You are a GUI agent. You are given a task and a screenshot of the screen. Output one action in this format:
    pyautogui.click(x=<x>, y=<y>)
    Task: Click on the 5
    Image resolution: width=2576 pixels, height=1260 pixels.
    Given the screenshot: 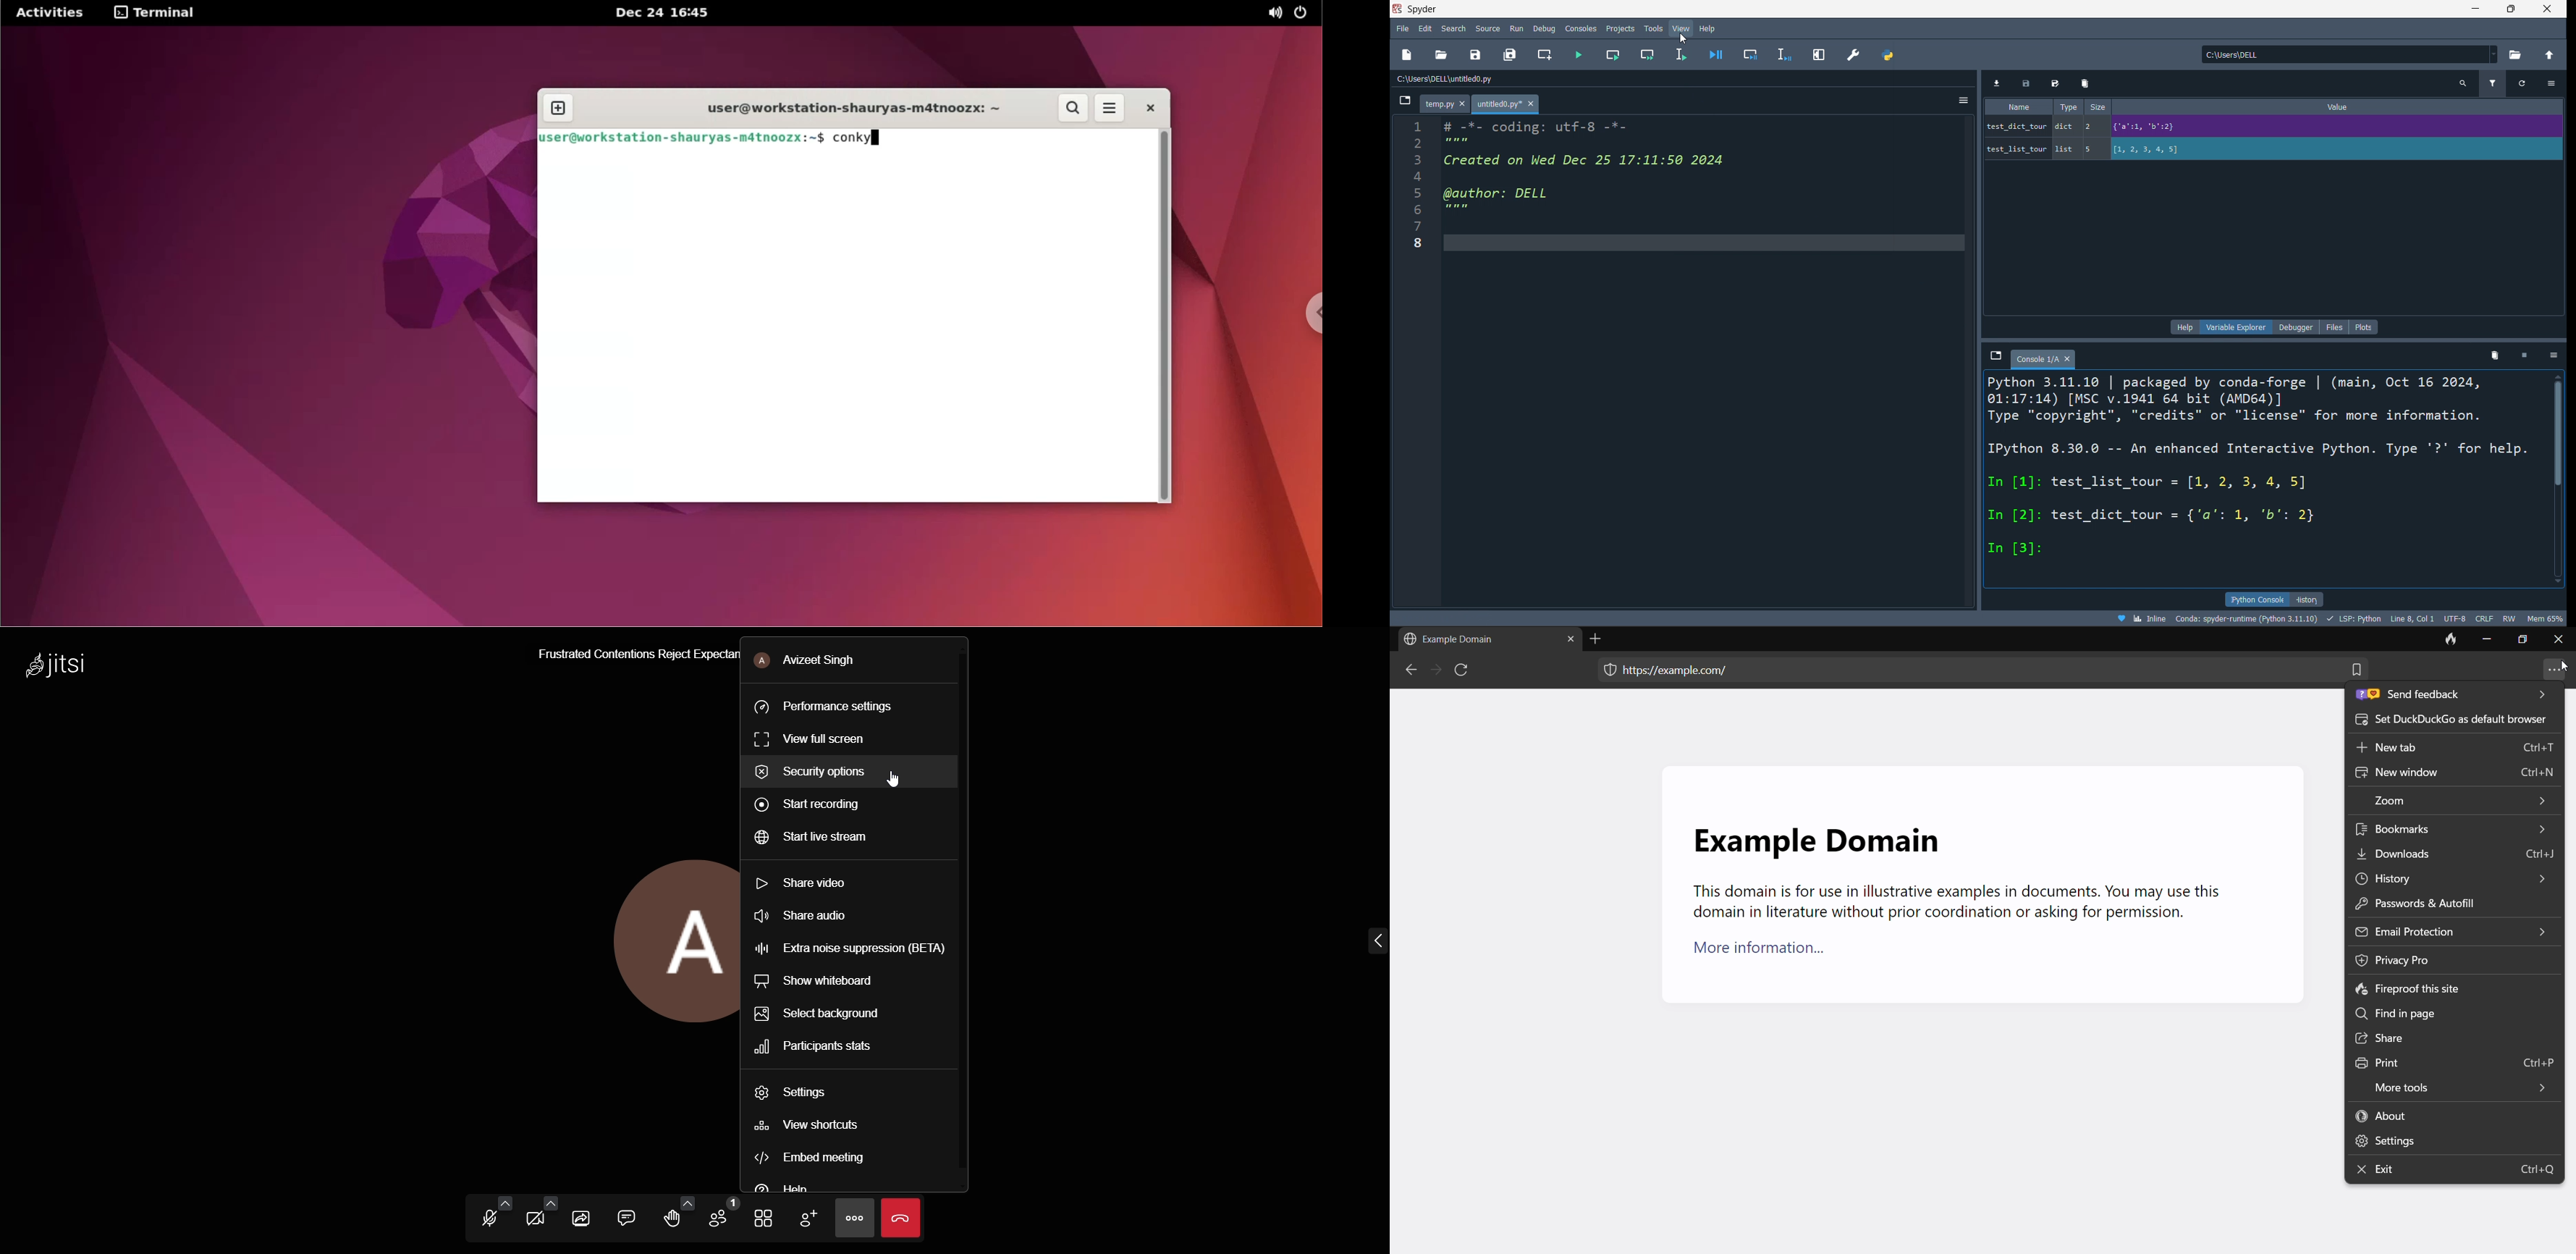 What is the action you would take?
    pyautogui.click(x=2092, y=149)
    